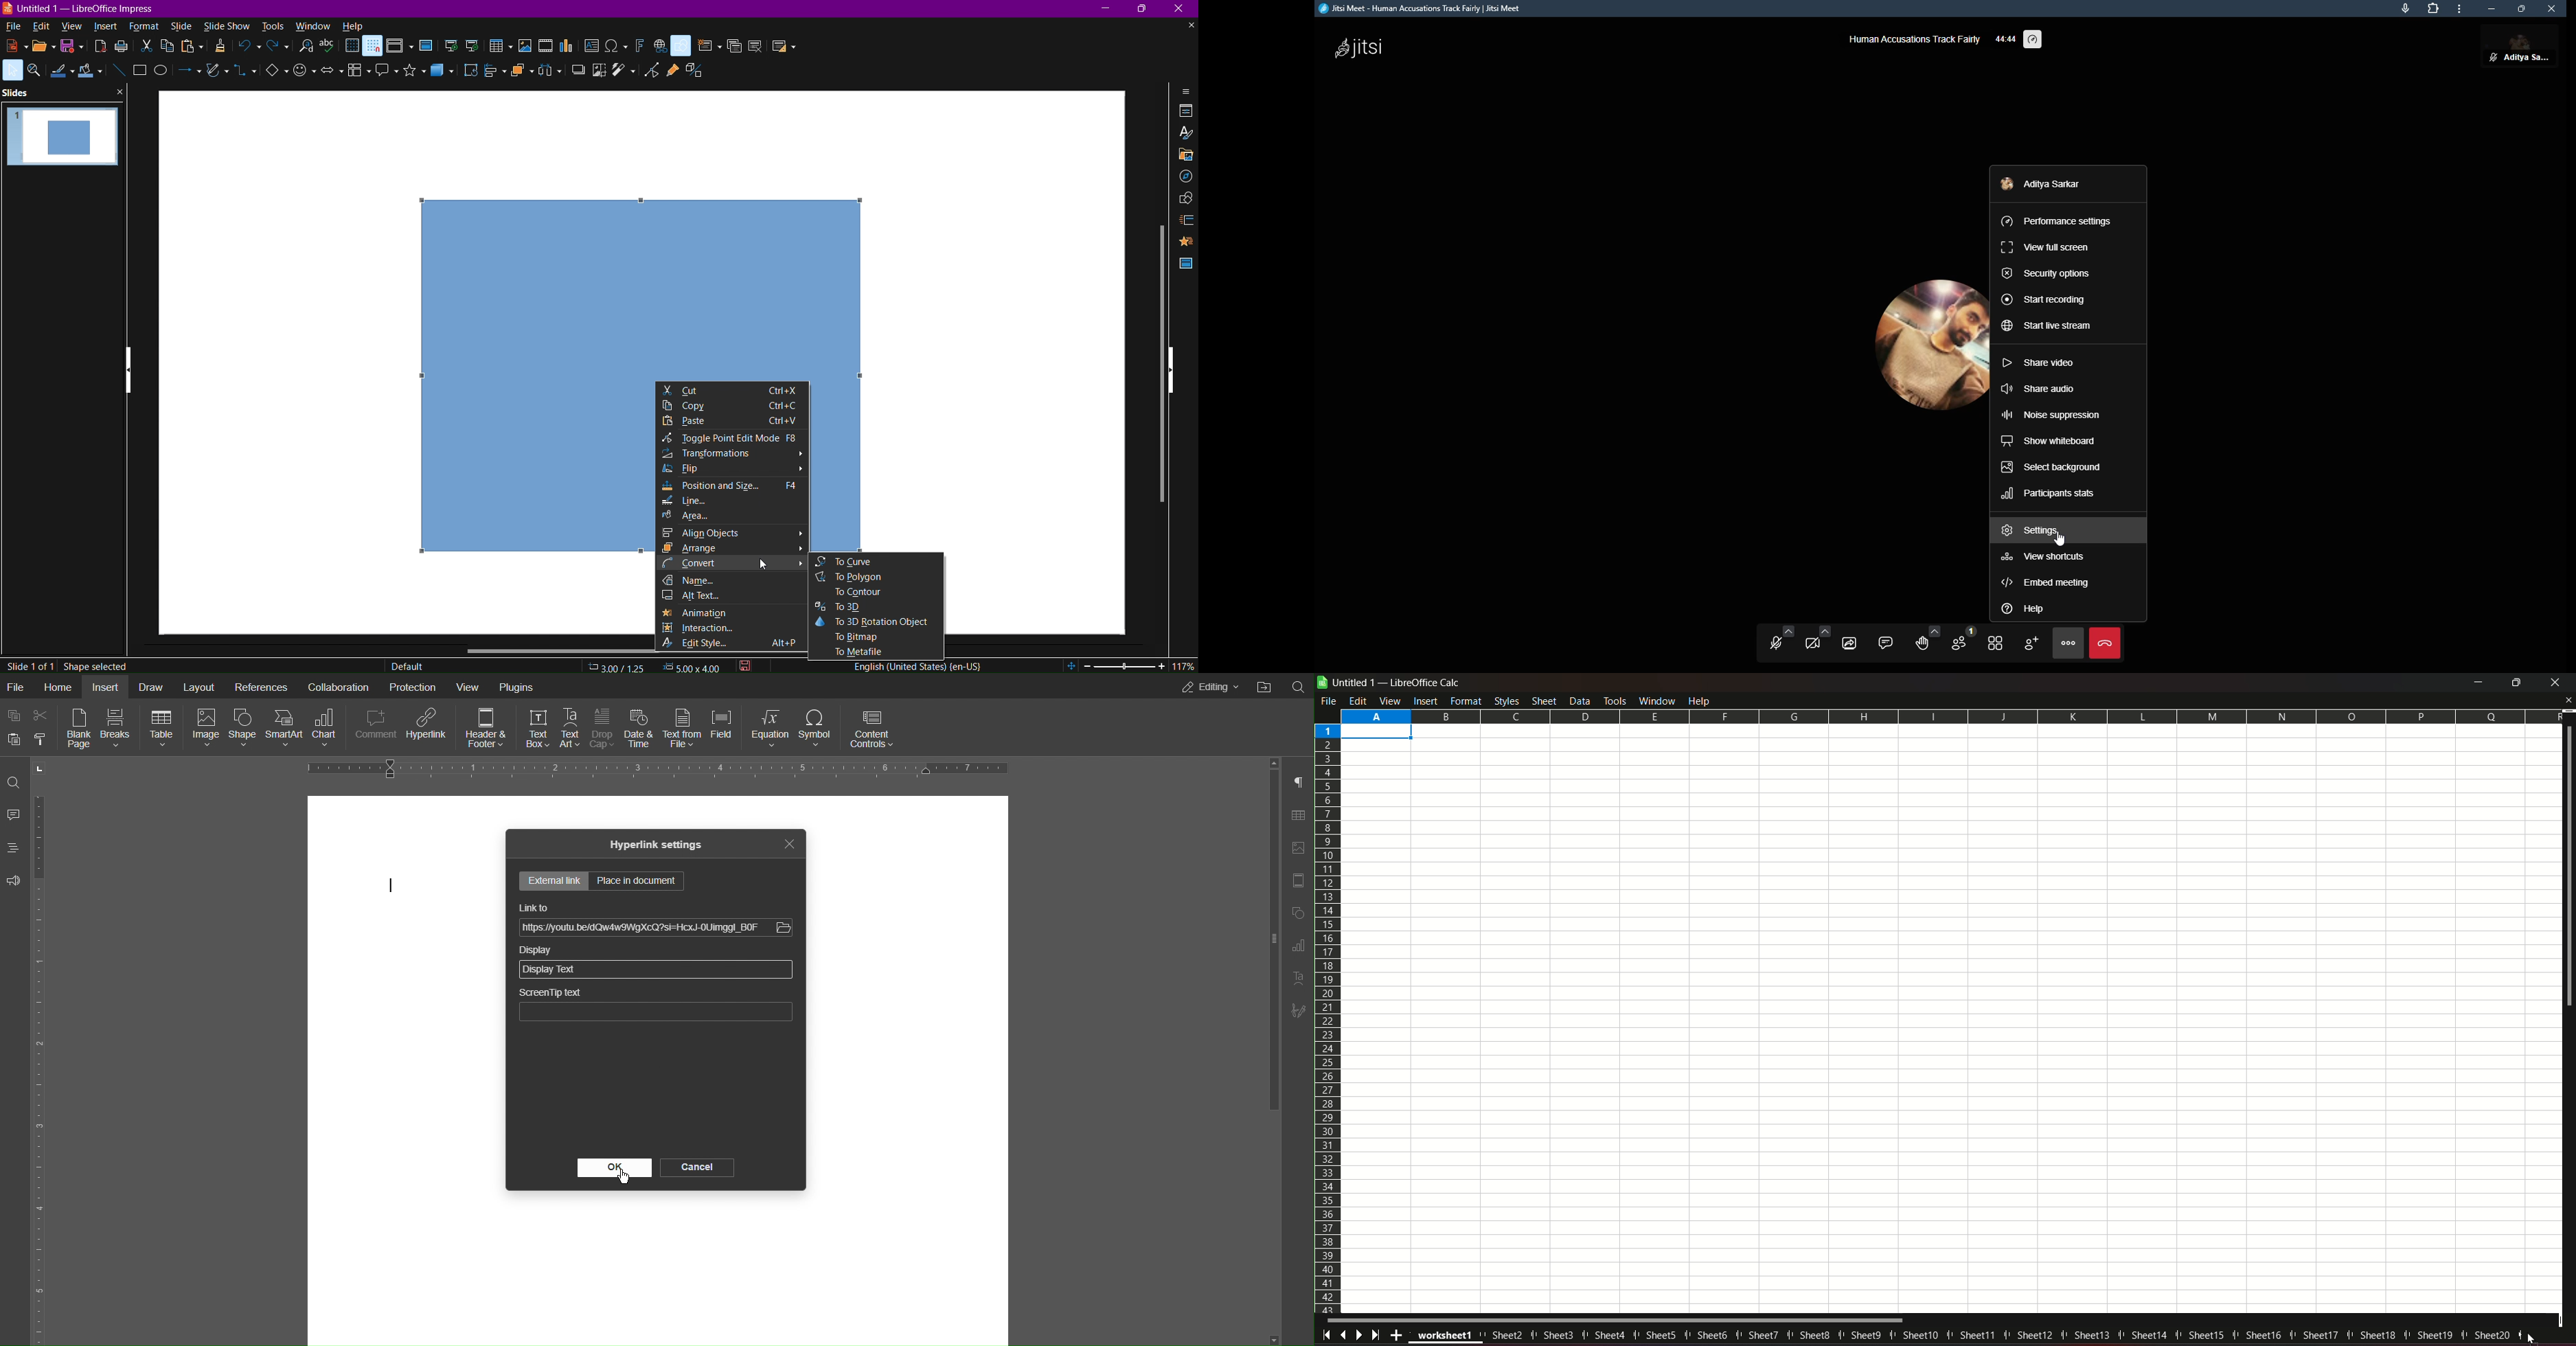 The height and width of the screenshot is (1372, 2576). Describe the element at coordinates (2515, 683) in the screenshot. I see `minimize/maximize` at that location.